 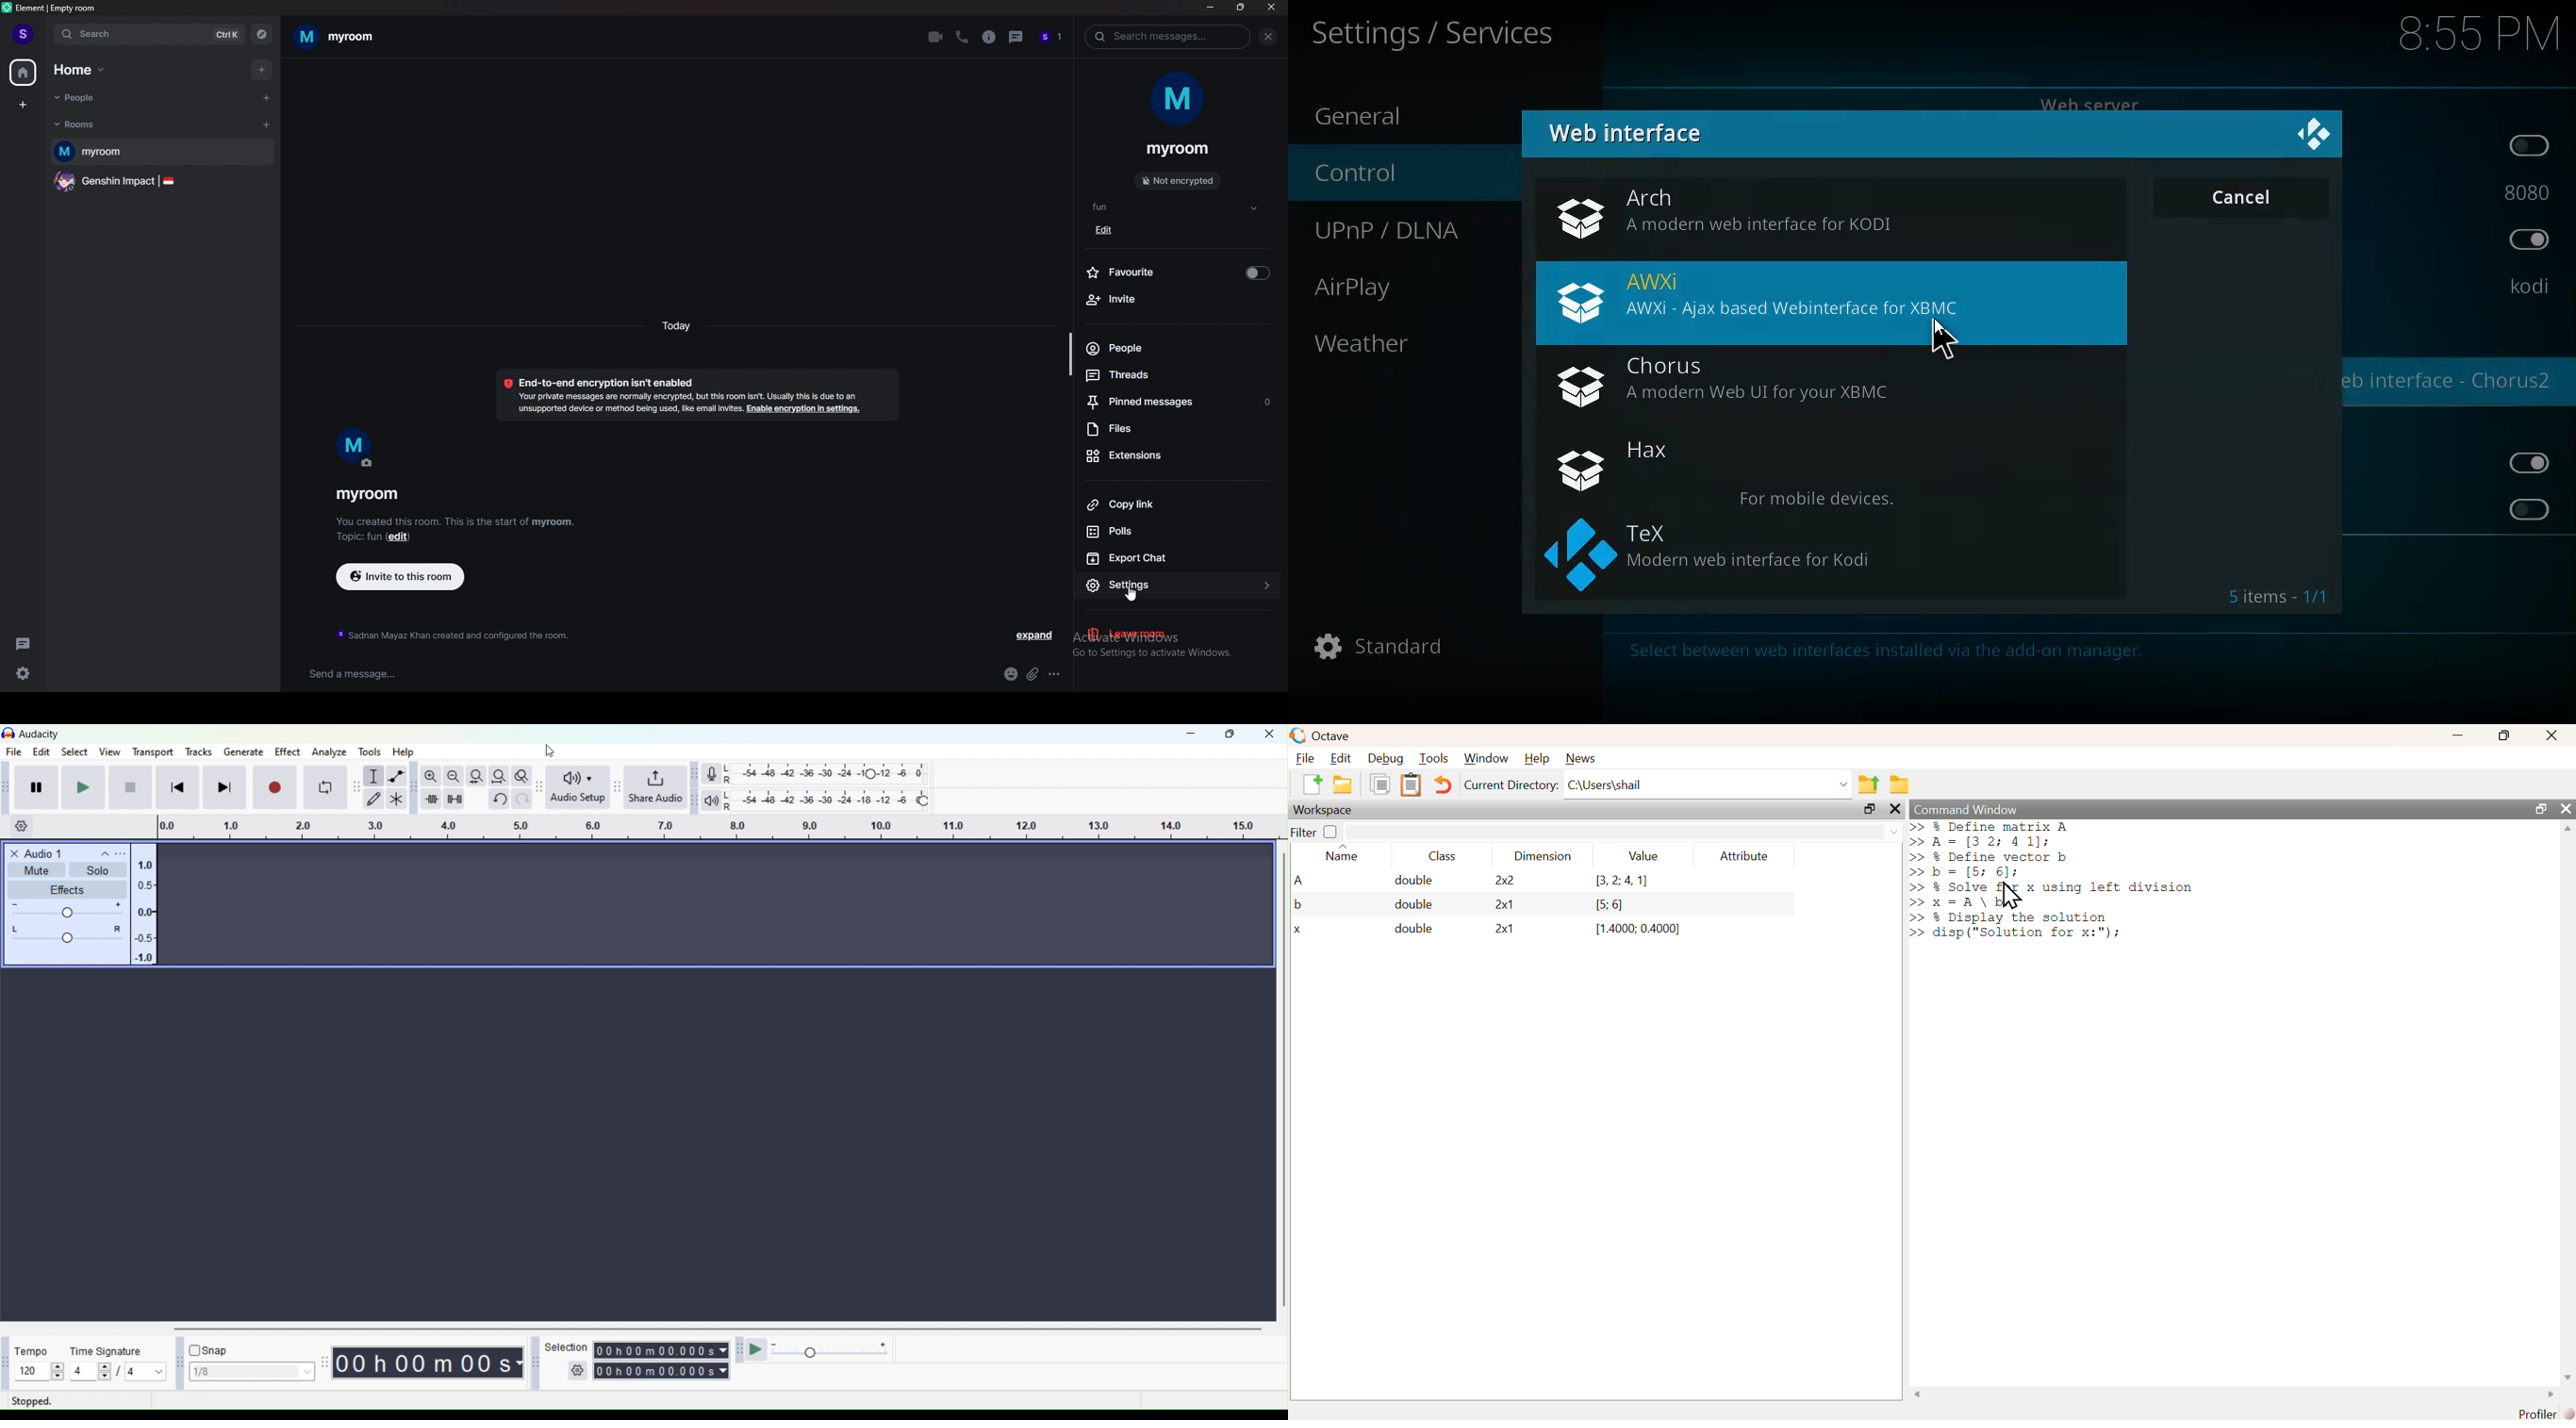 I want to click on class, so click(x=1440, y=858).